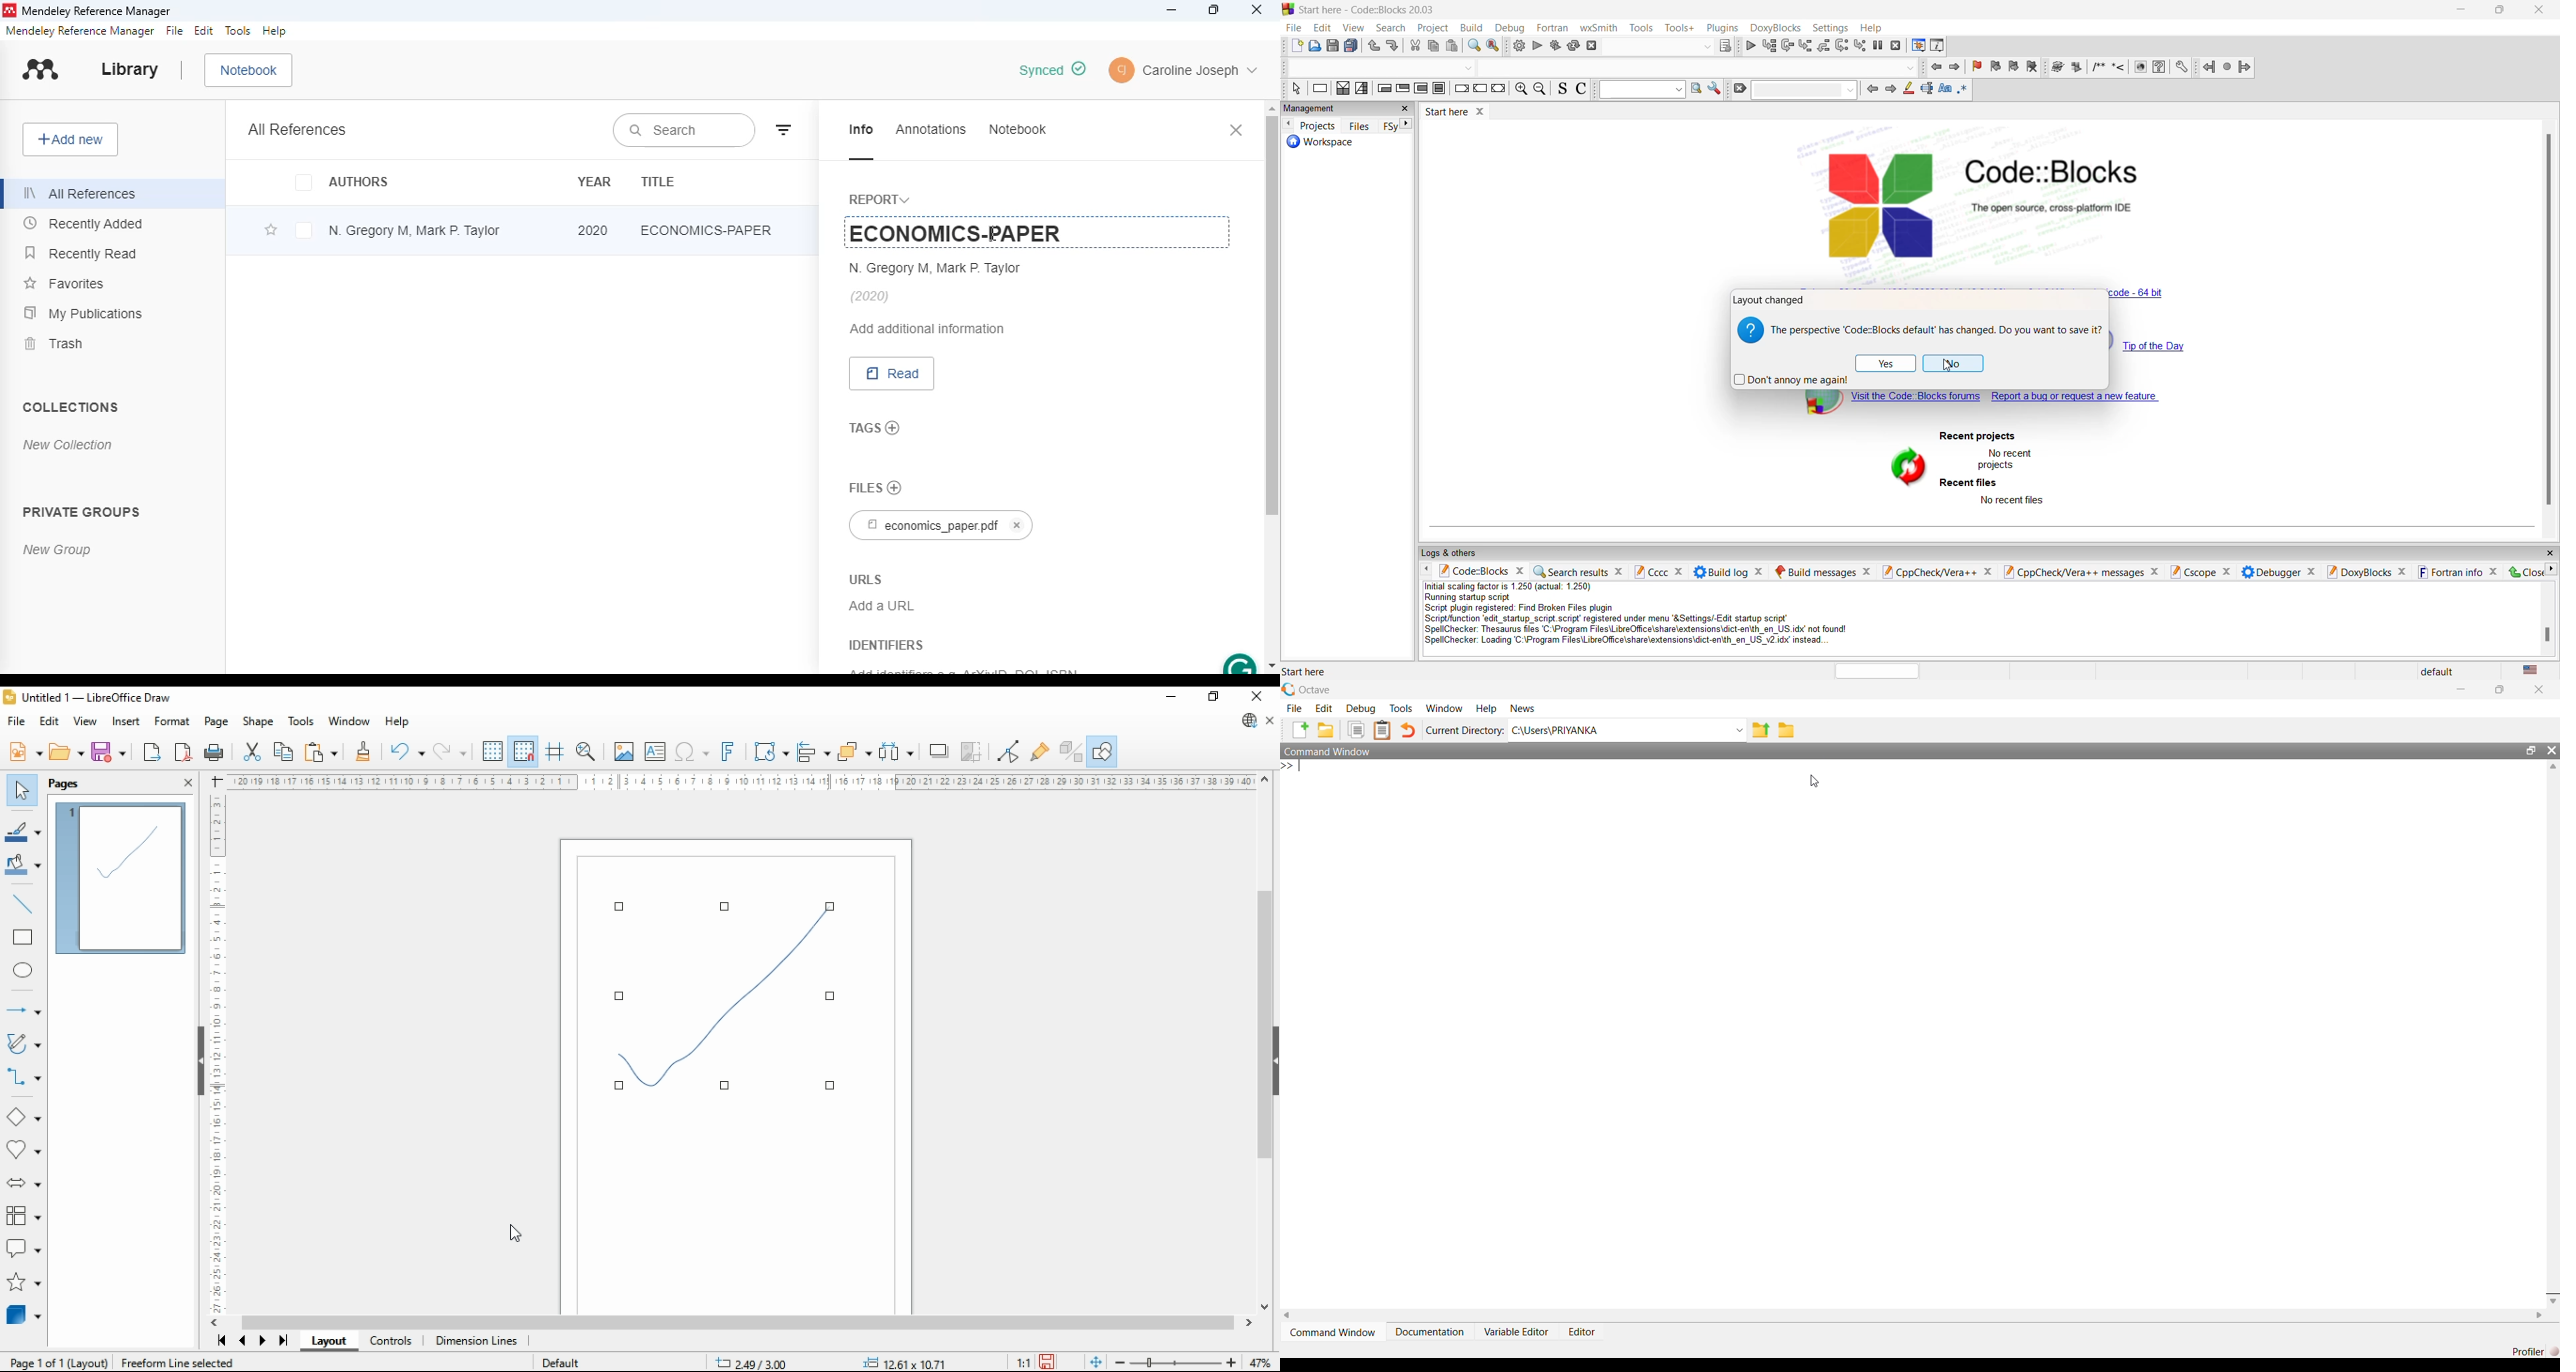 The image size is (2576, 1372). What do you see at coordinates (1395, 46) in the screenshot?
I see `redo` at bounding box center [1395, 46].